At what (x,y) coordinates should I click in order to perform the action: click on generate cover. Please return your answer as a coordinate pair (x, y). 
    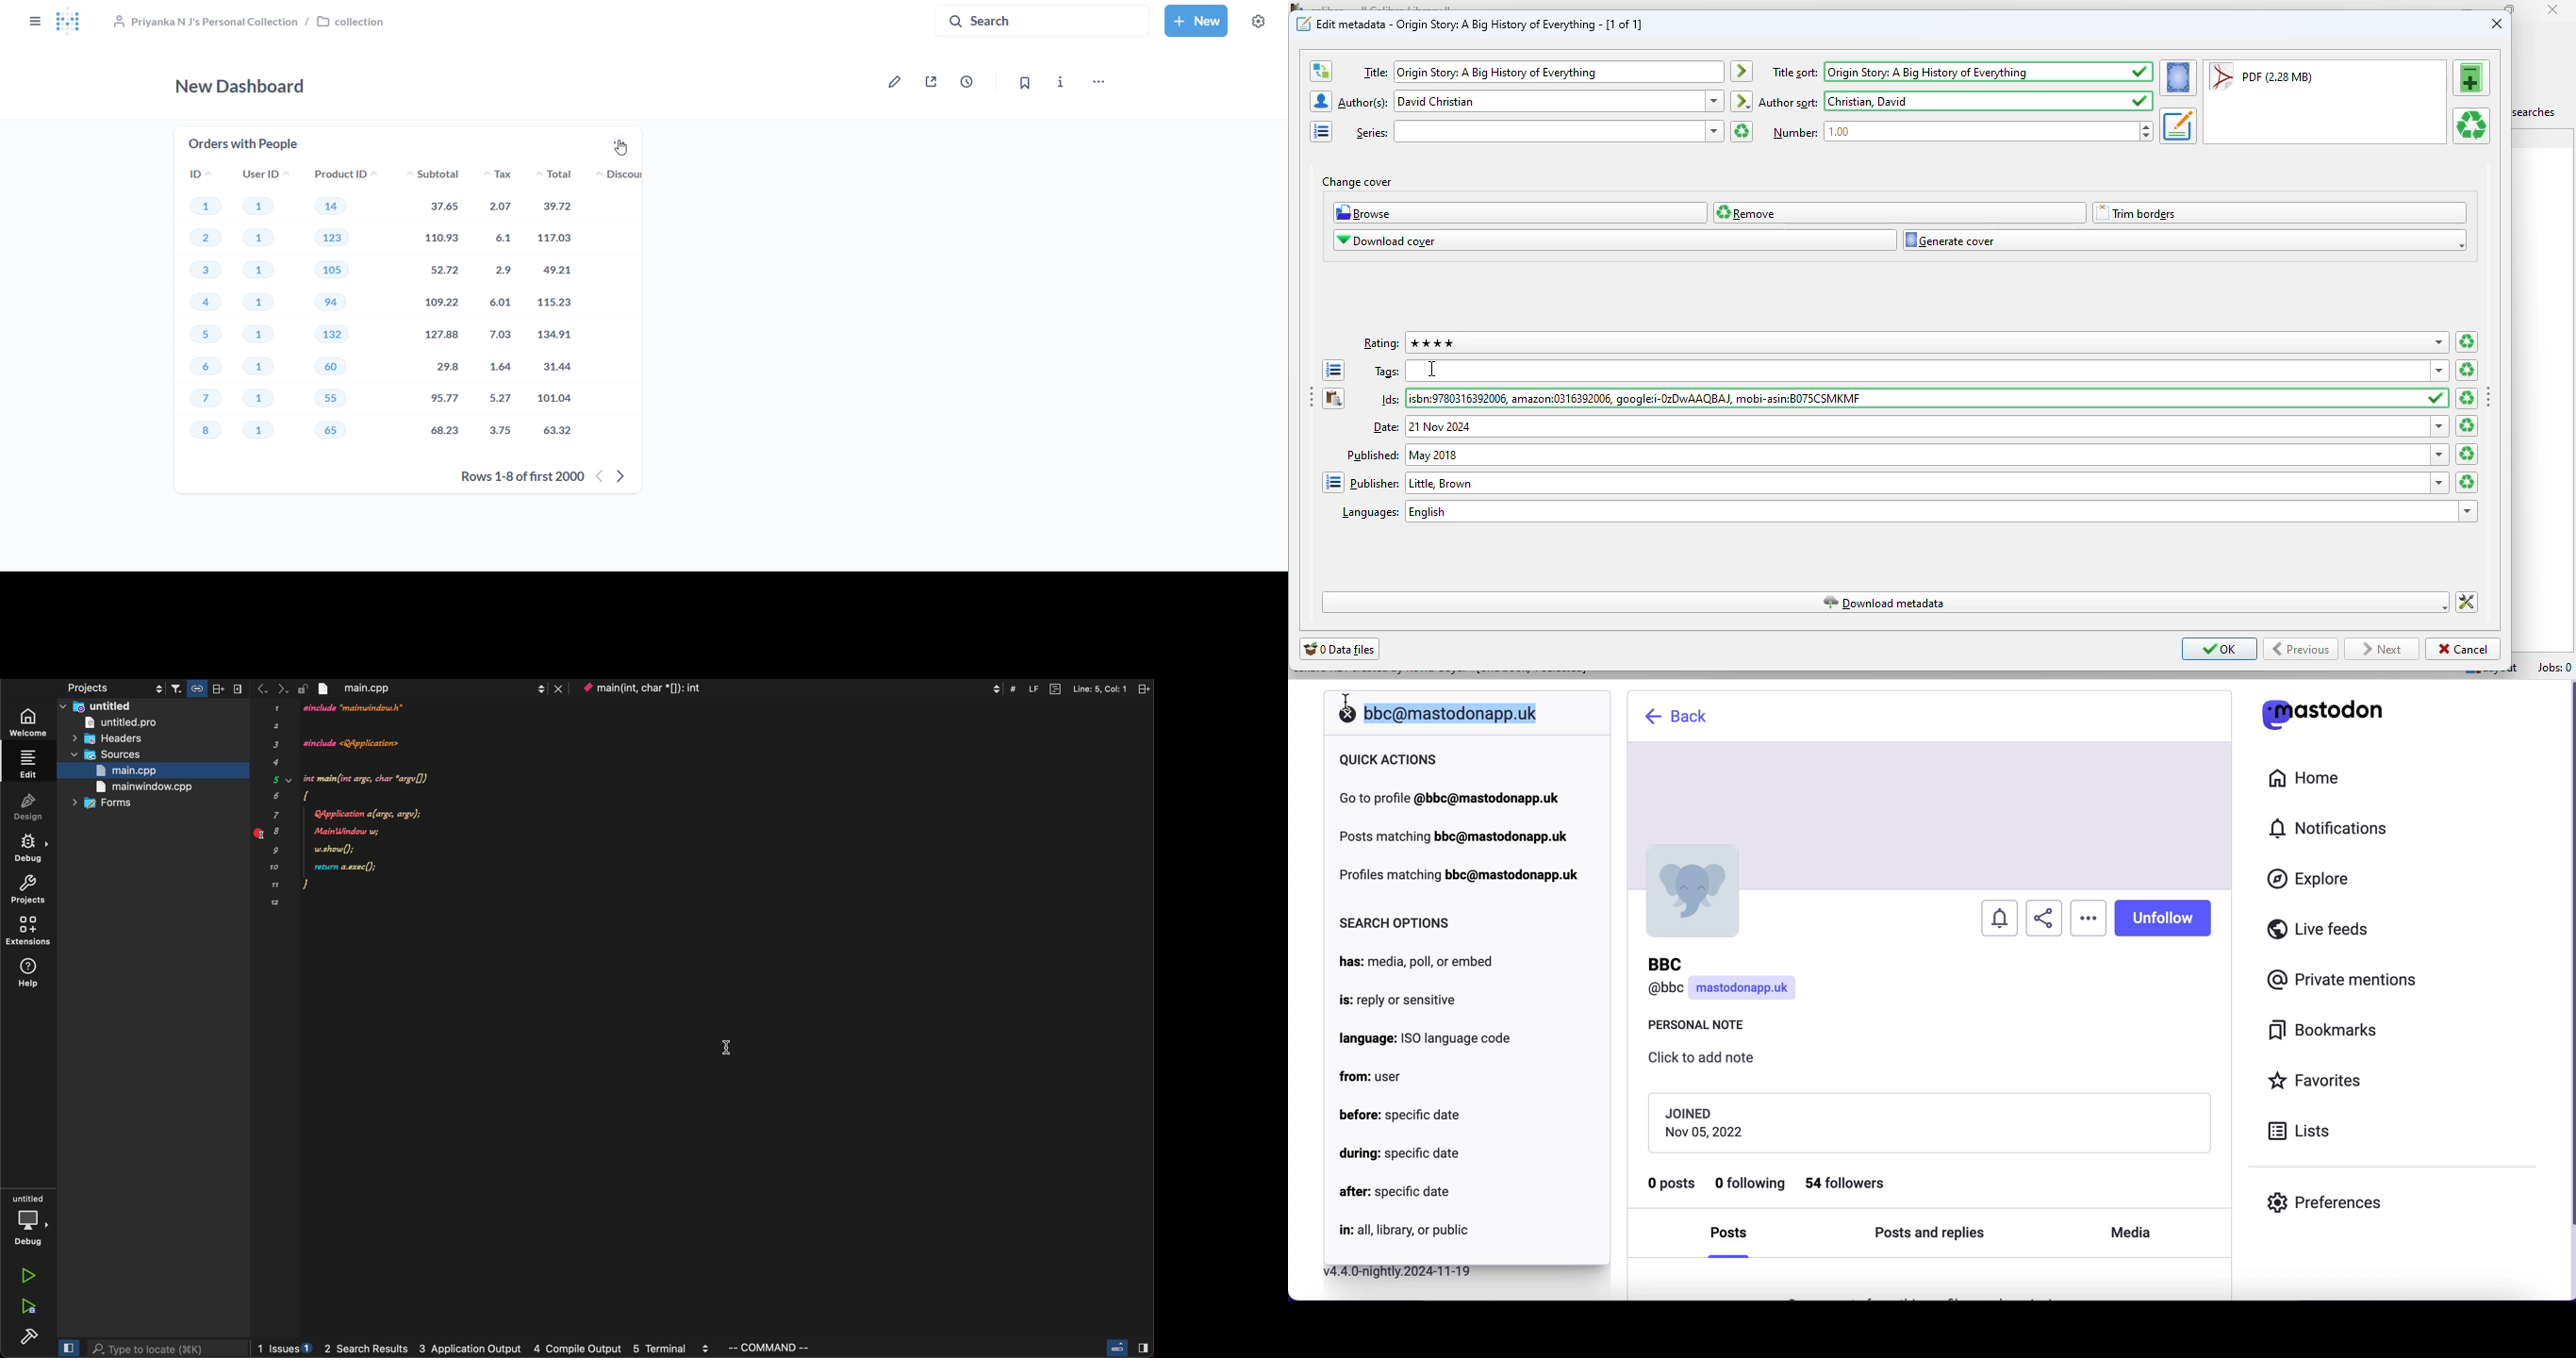
    Looking at the image, I should click on (2185, 240).